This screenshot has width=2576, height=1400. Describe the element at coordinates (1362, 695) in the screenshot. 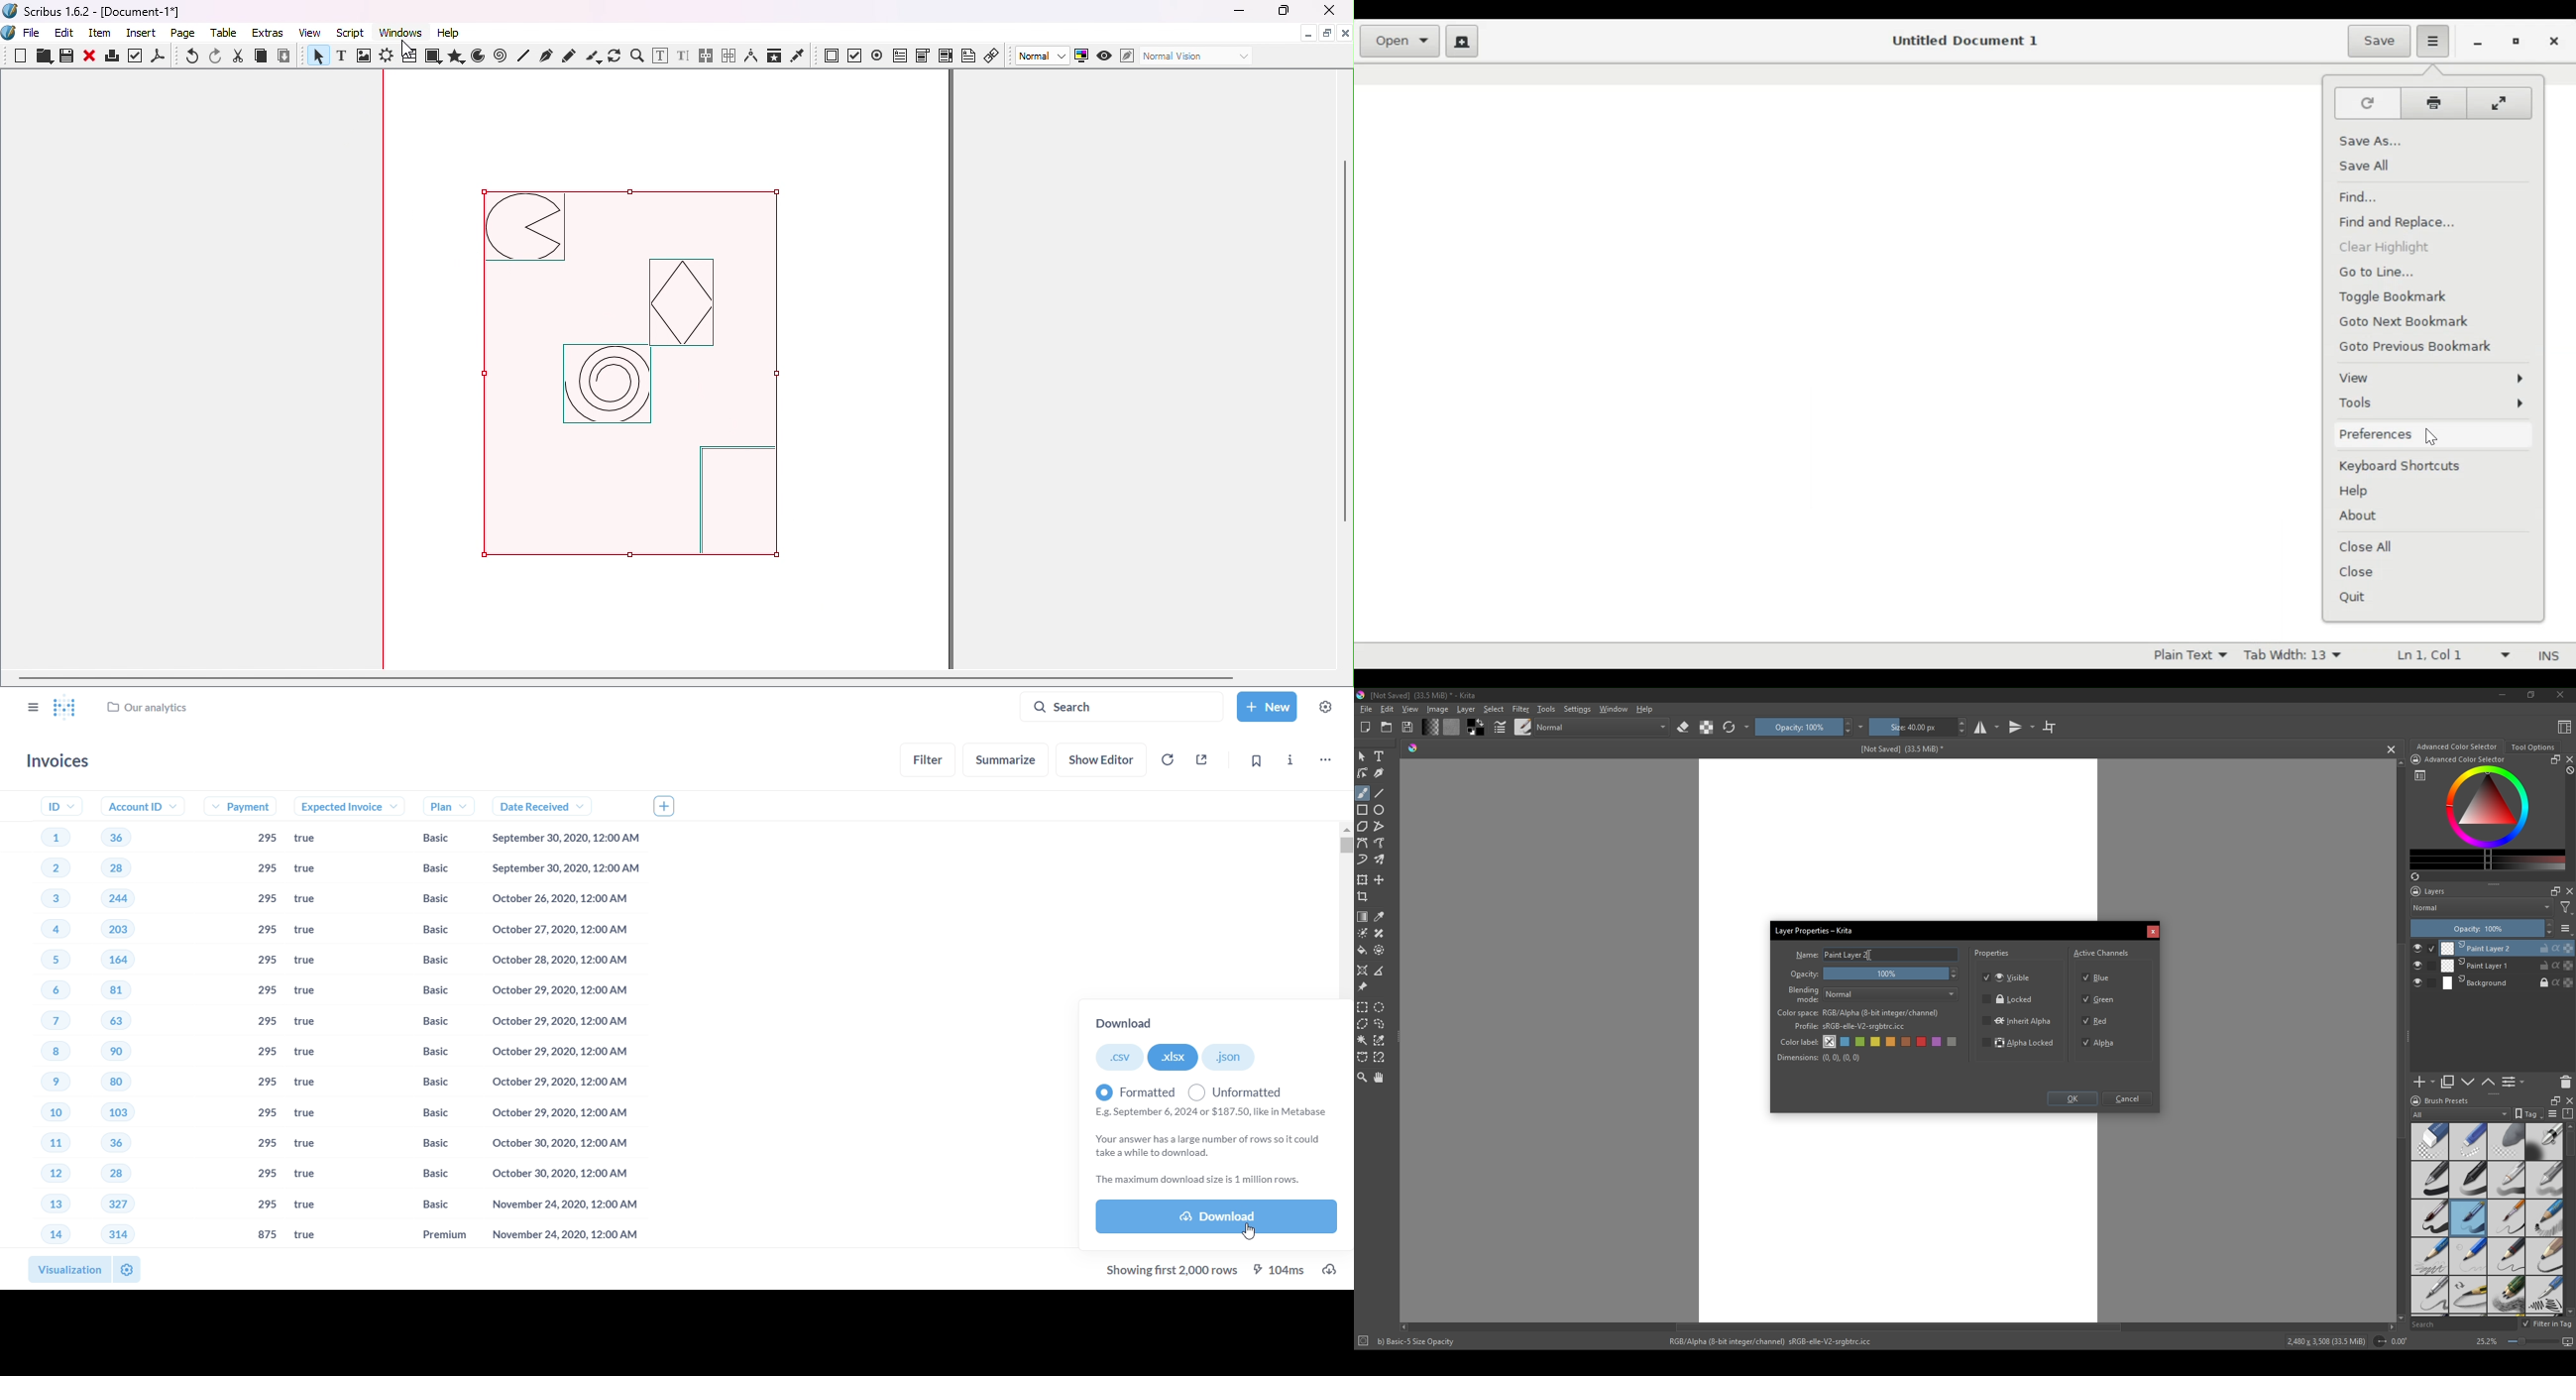

I see `logo` at that location.